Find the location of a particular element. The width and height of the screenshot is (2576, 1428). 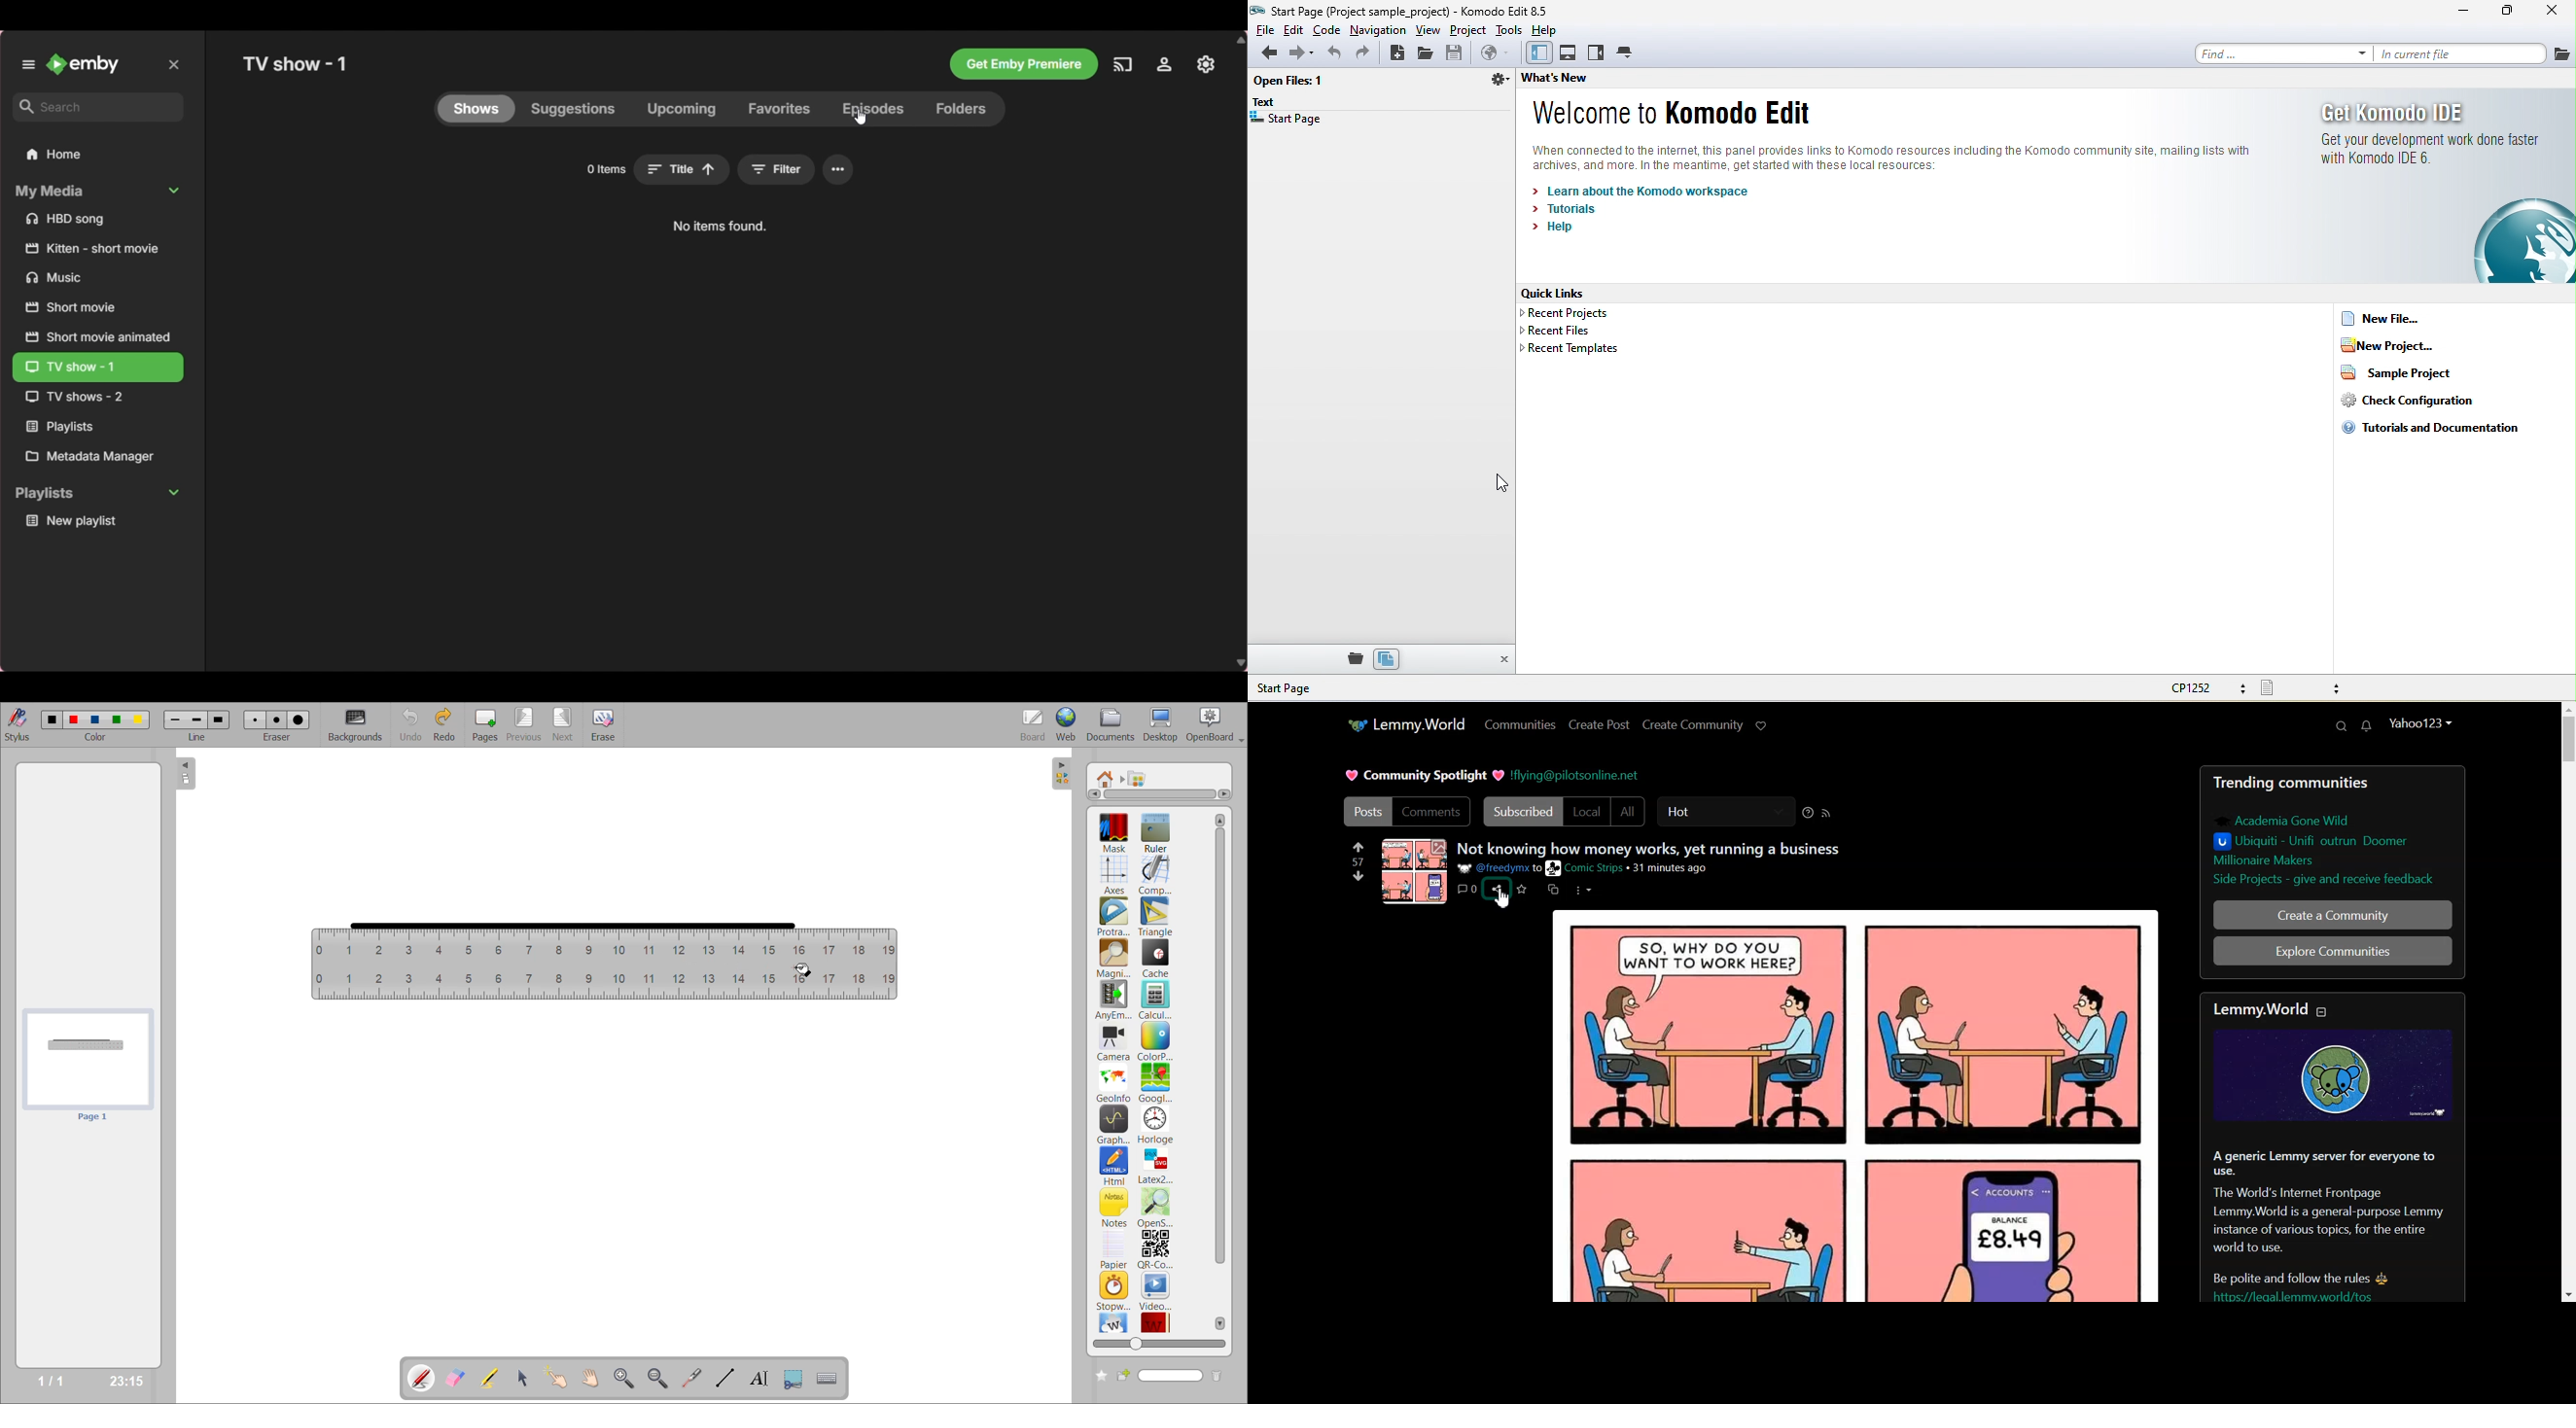

collapse is located at coordinates (1064, 774).